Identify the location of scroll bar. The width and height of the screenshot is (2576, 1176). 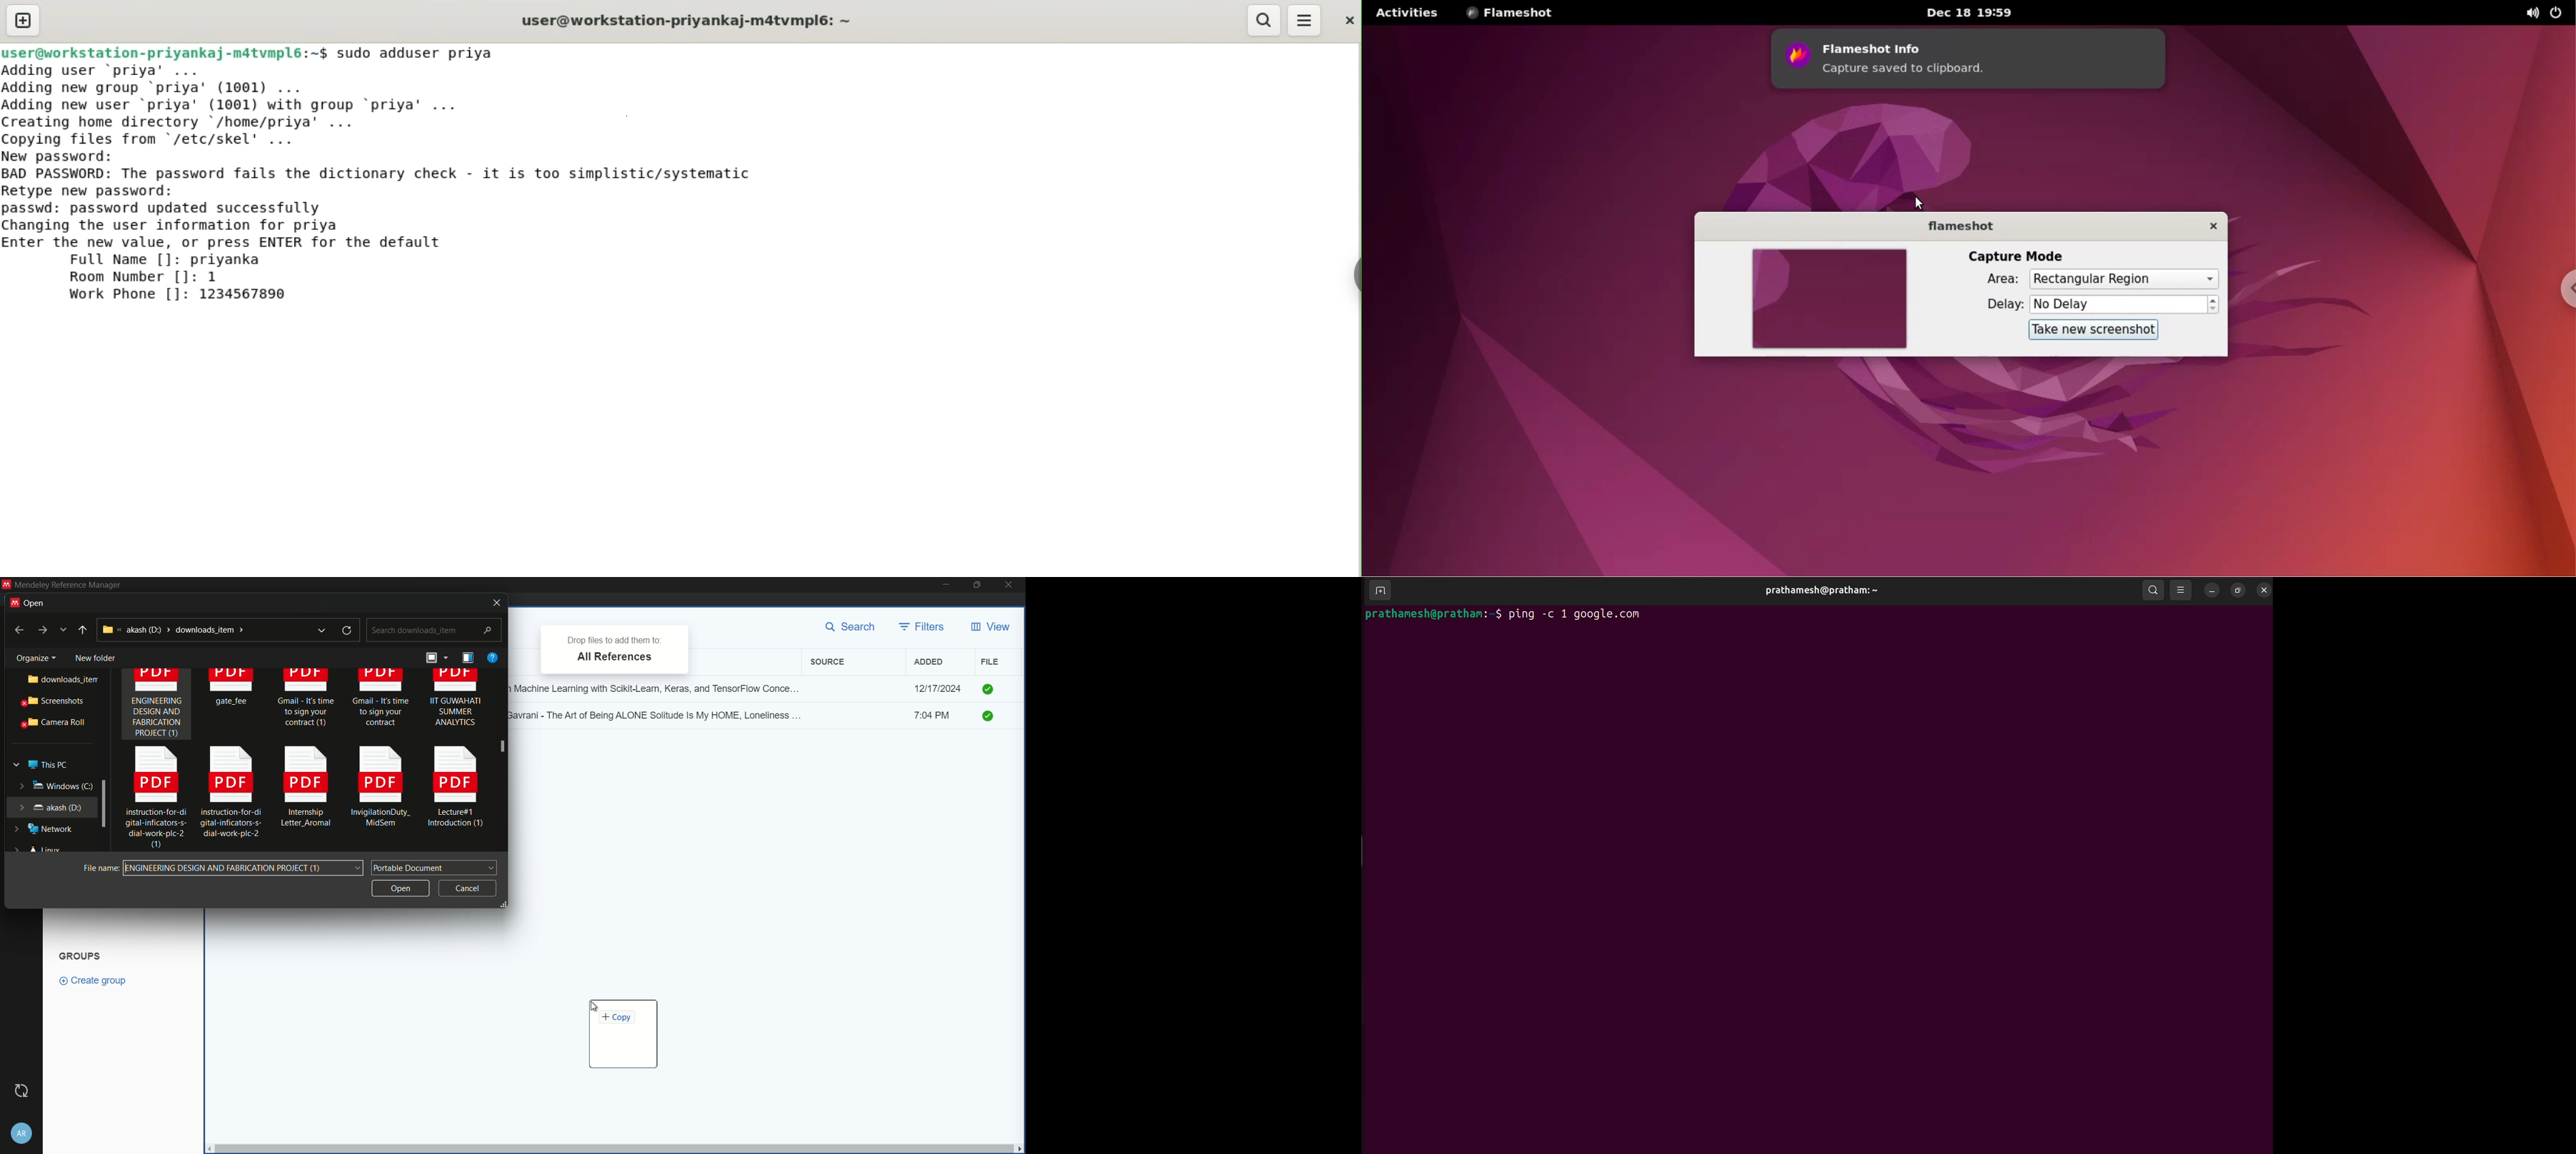
(502, 761).